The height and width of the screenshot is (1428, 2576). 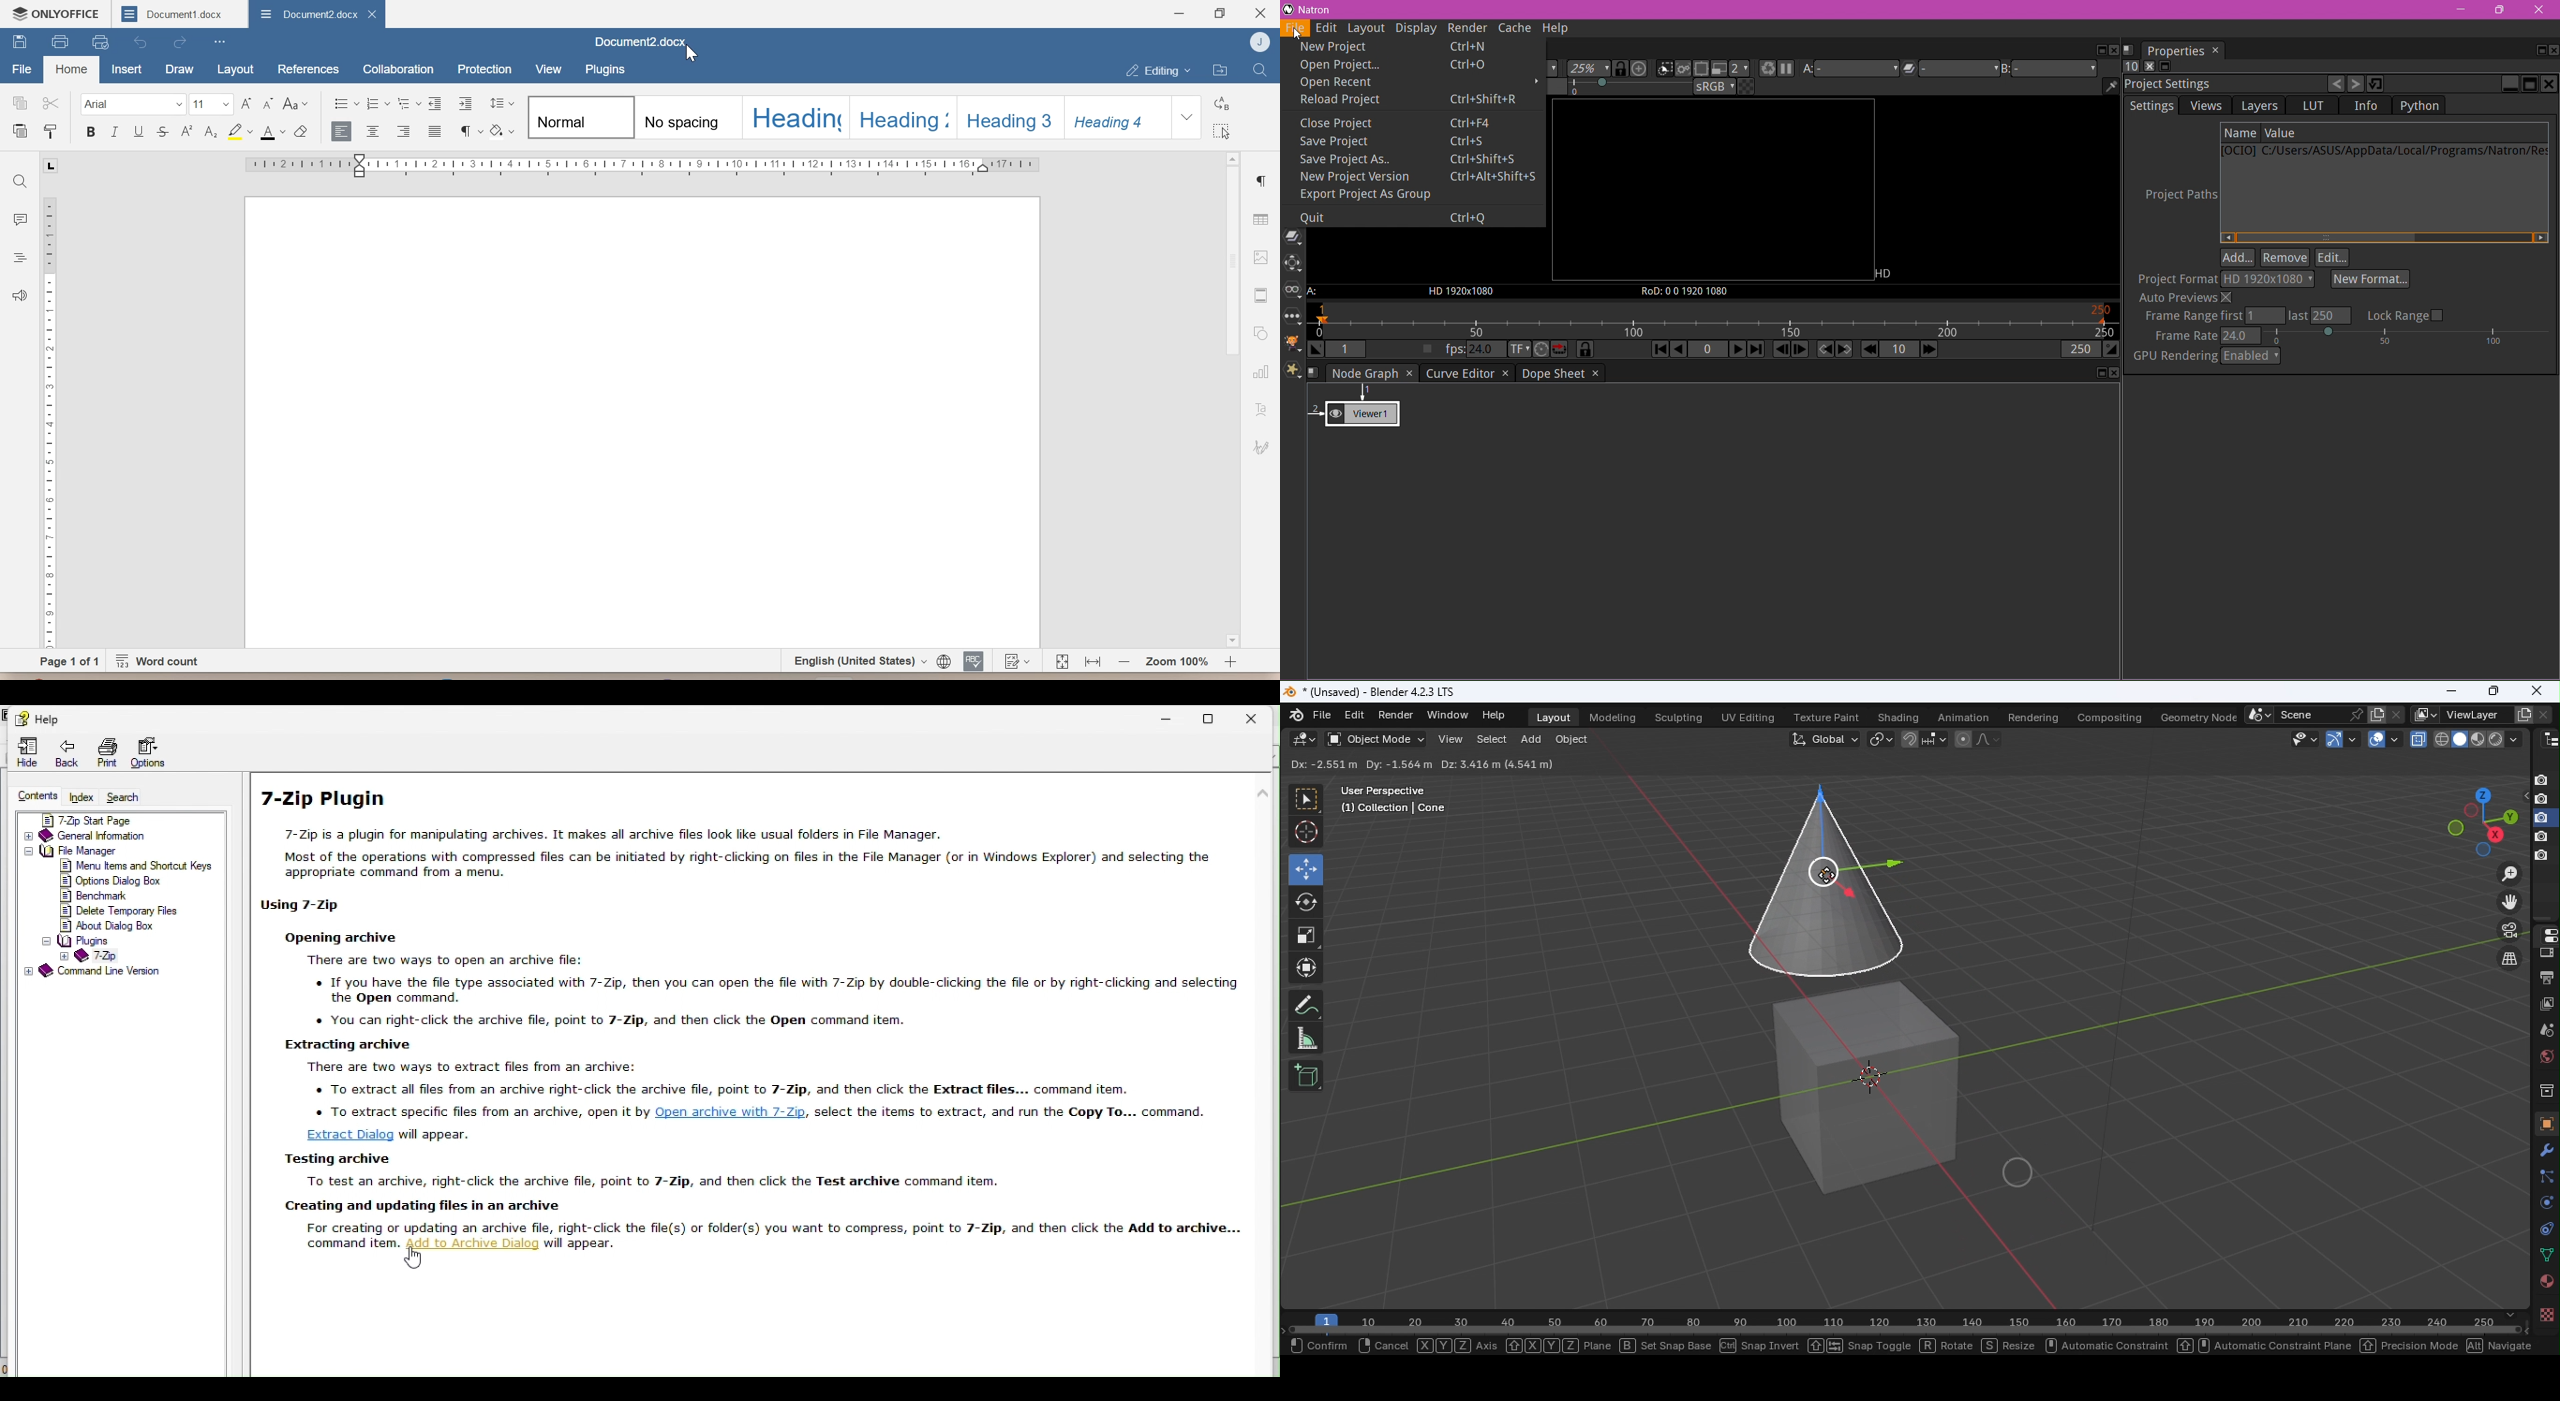 I want to click on Rendering, so click(x=2029, y=715).